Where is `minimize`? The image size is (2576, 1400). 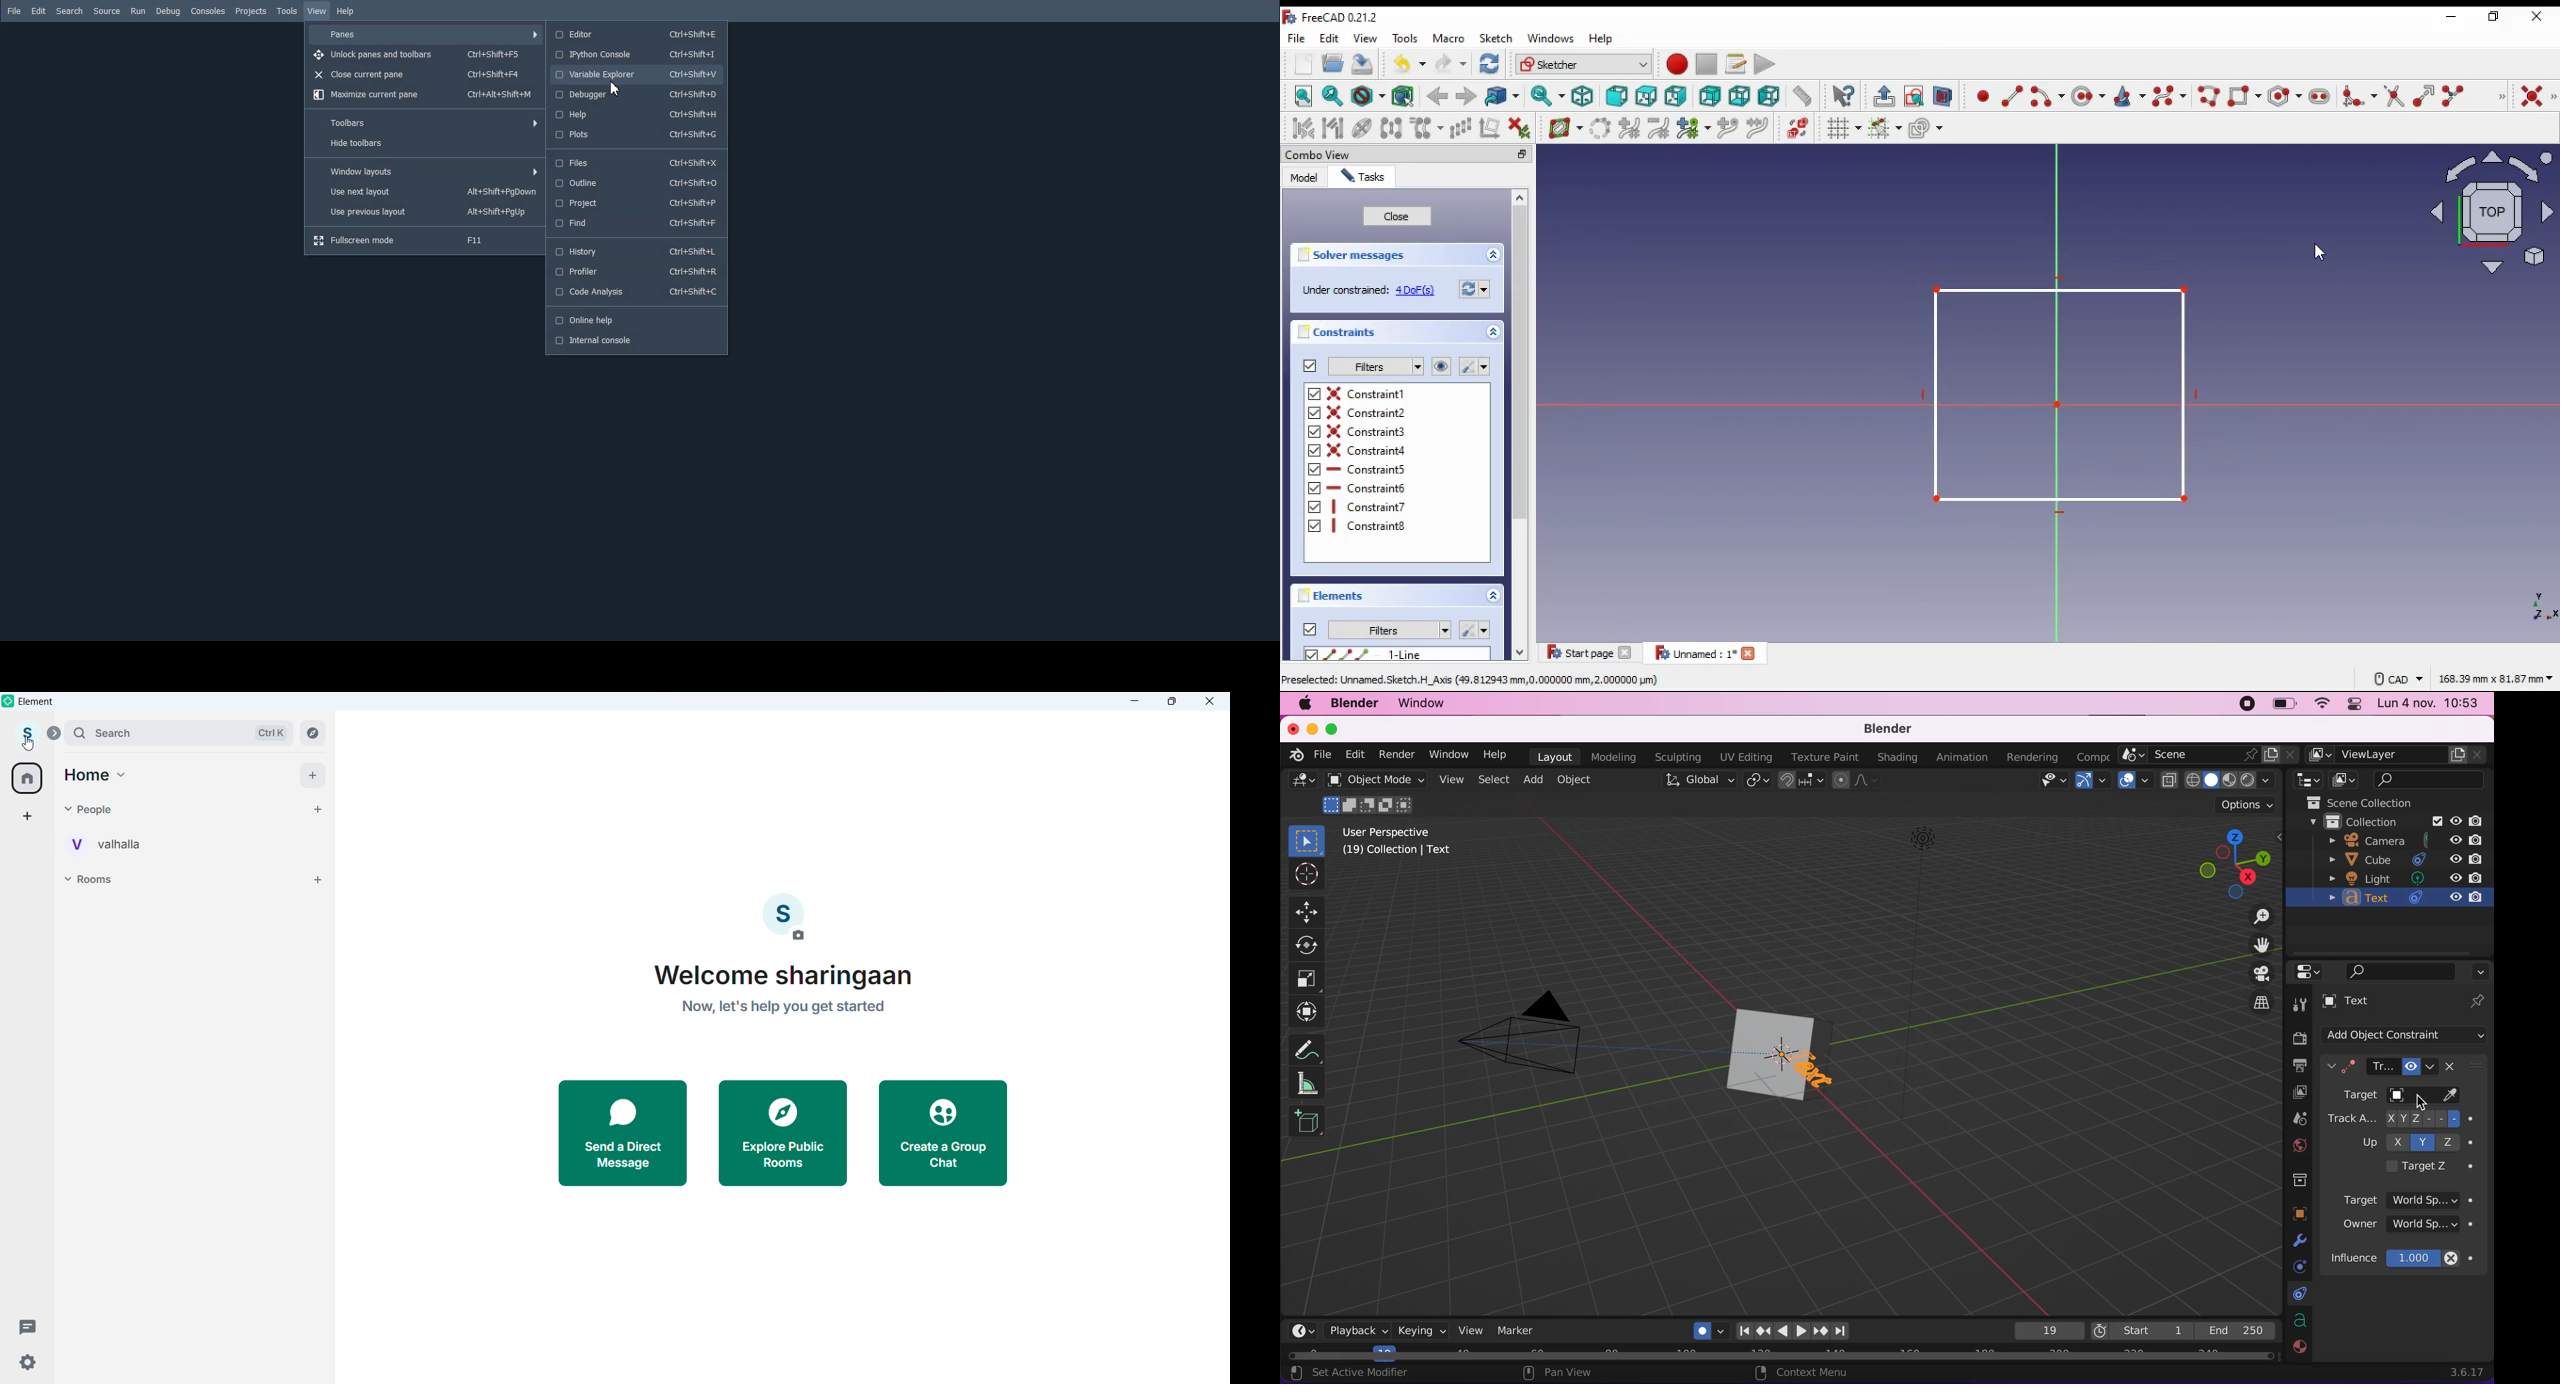
minimize is located at coordinates (1135, 701).